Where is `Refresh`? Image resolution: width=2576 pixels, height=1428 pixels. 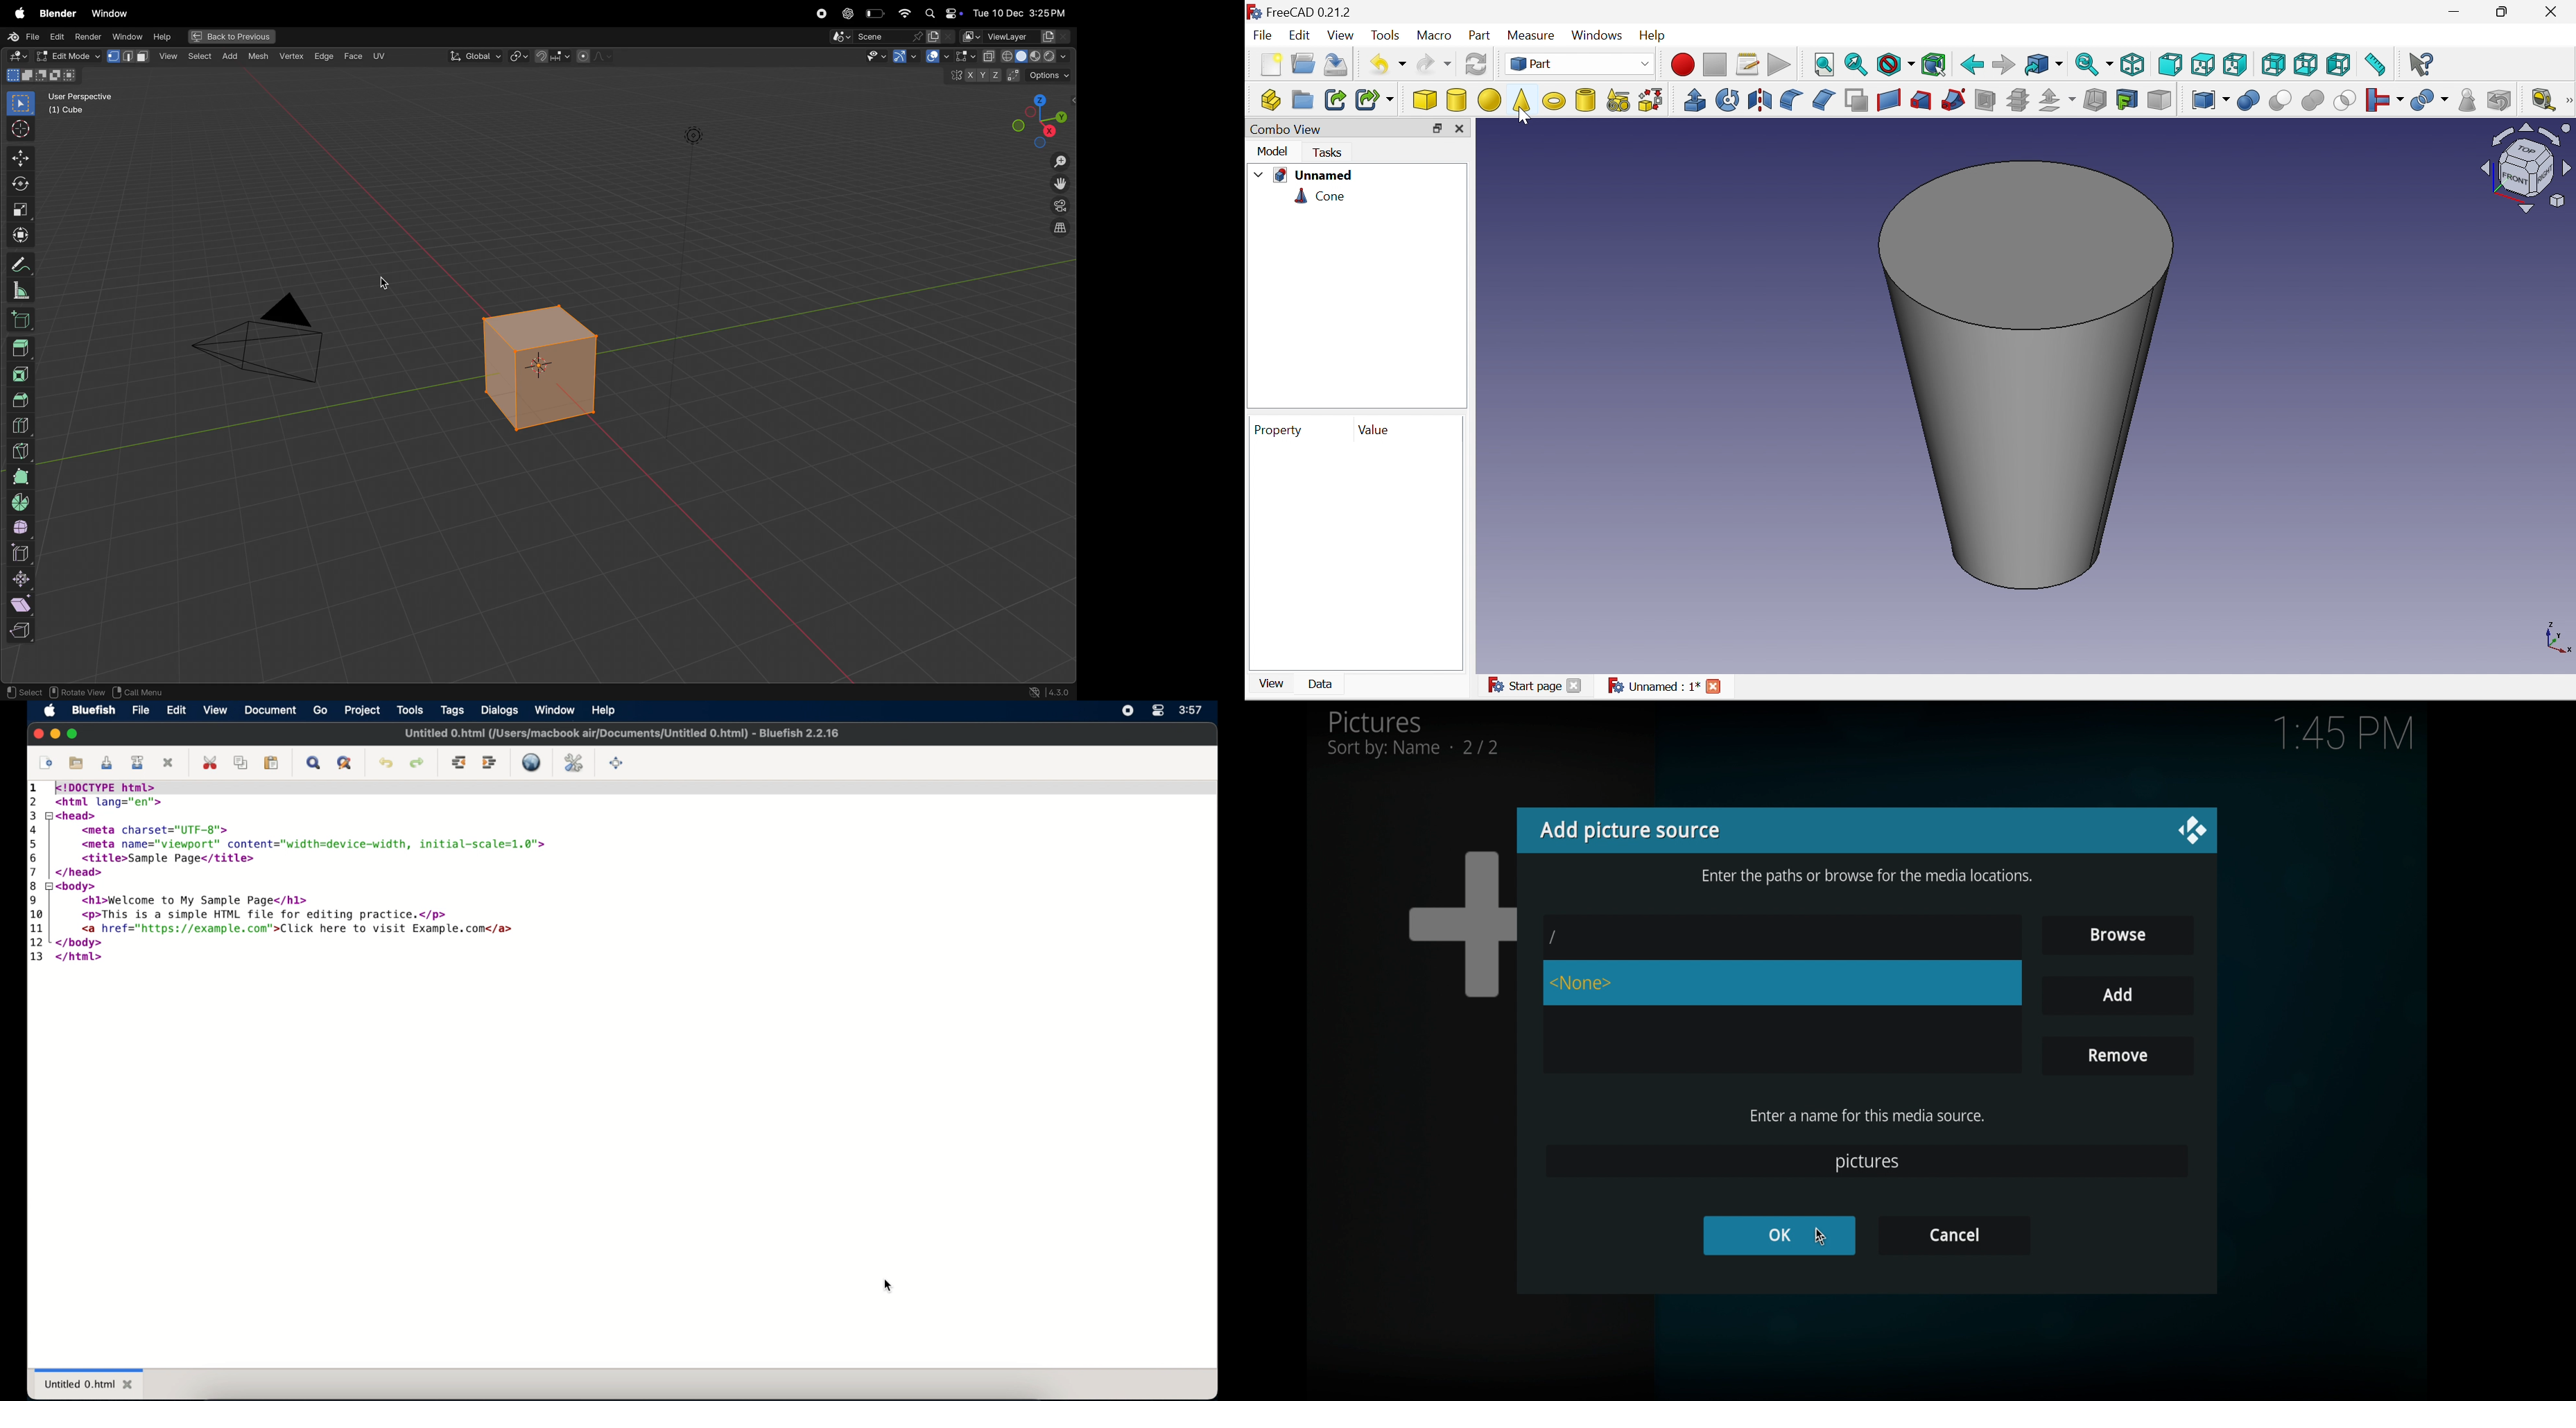
Refresh is located at coordinates (1474, 64).